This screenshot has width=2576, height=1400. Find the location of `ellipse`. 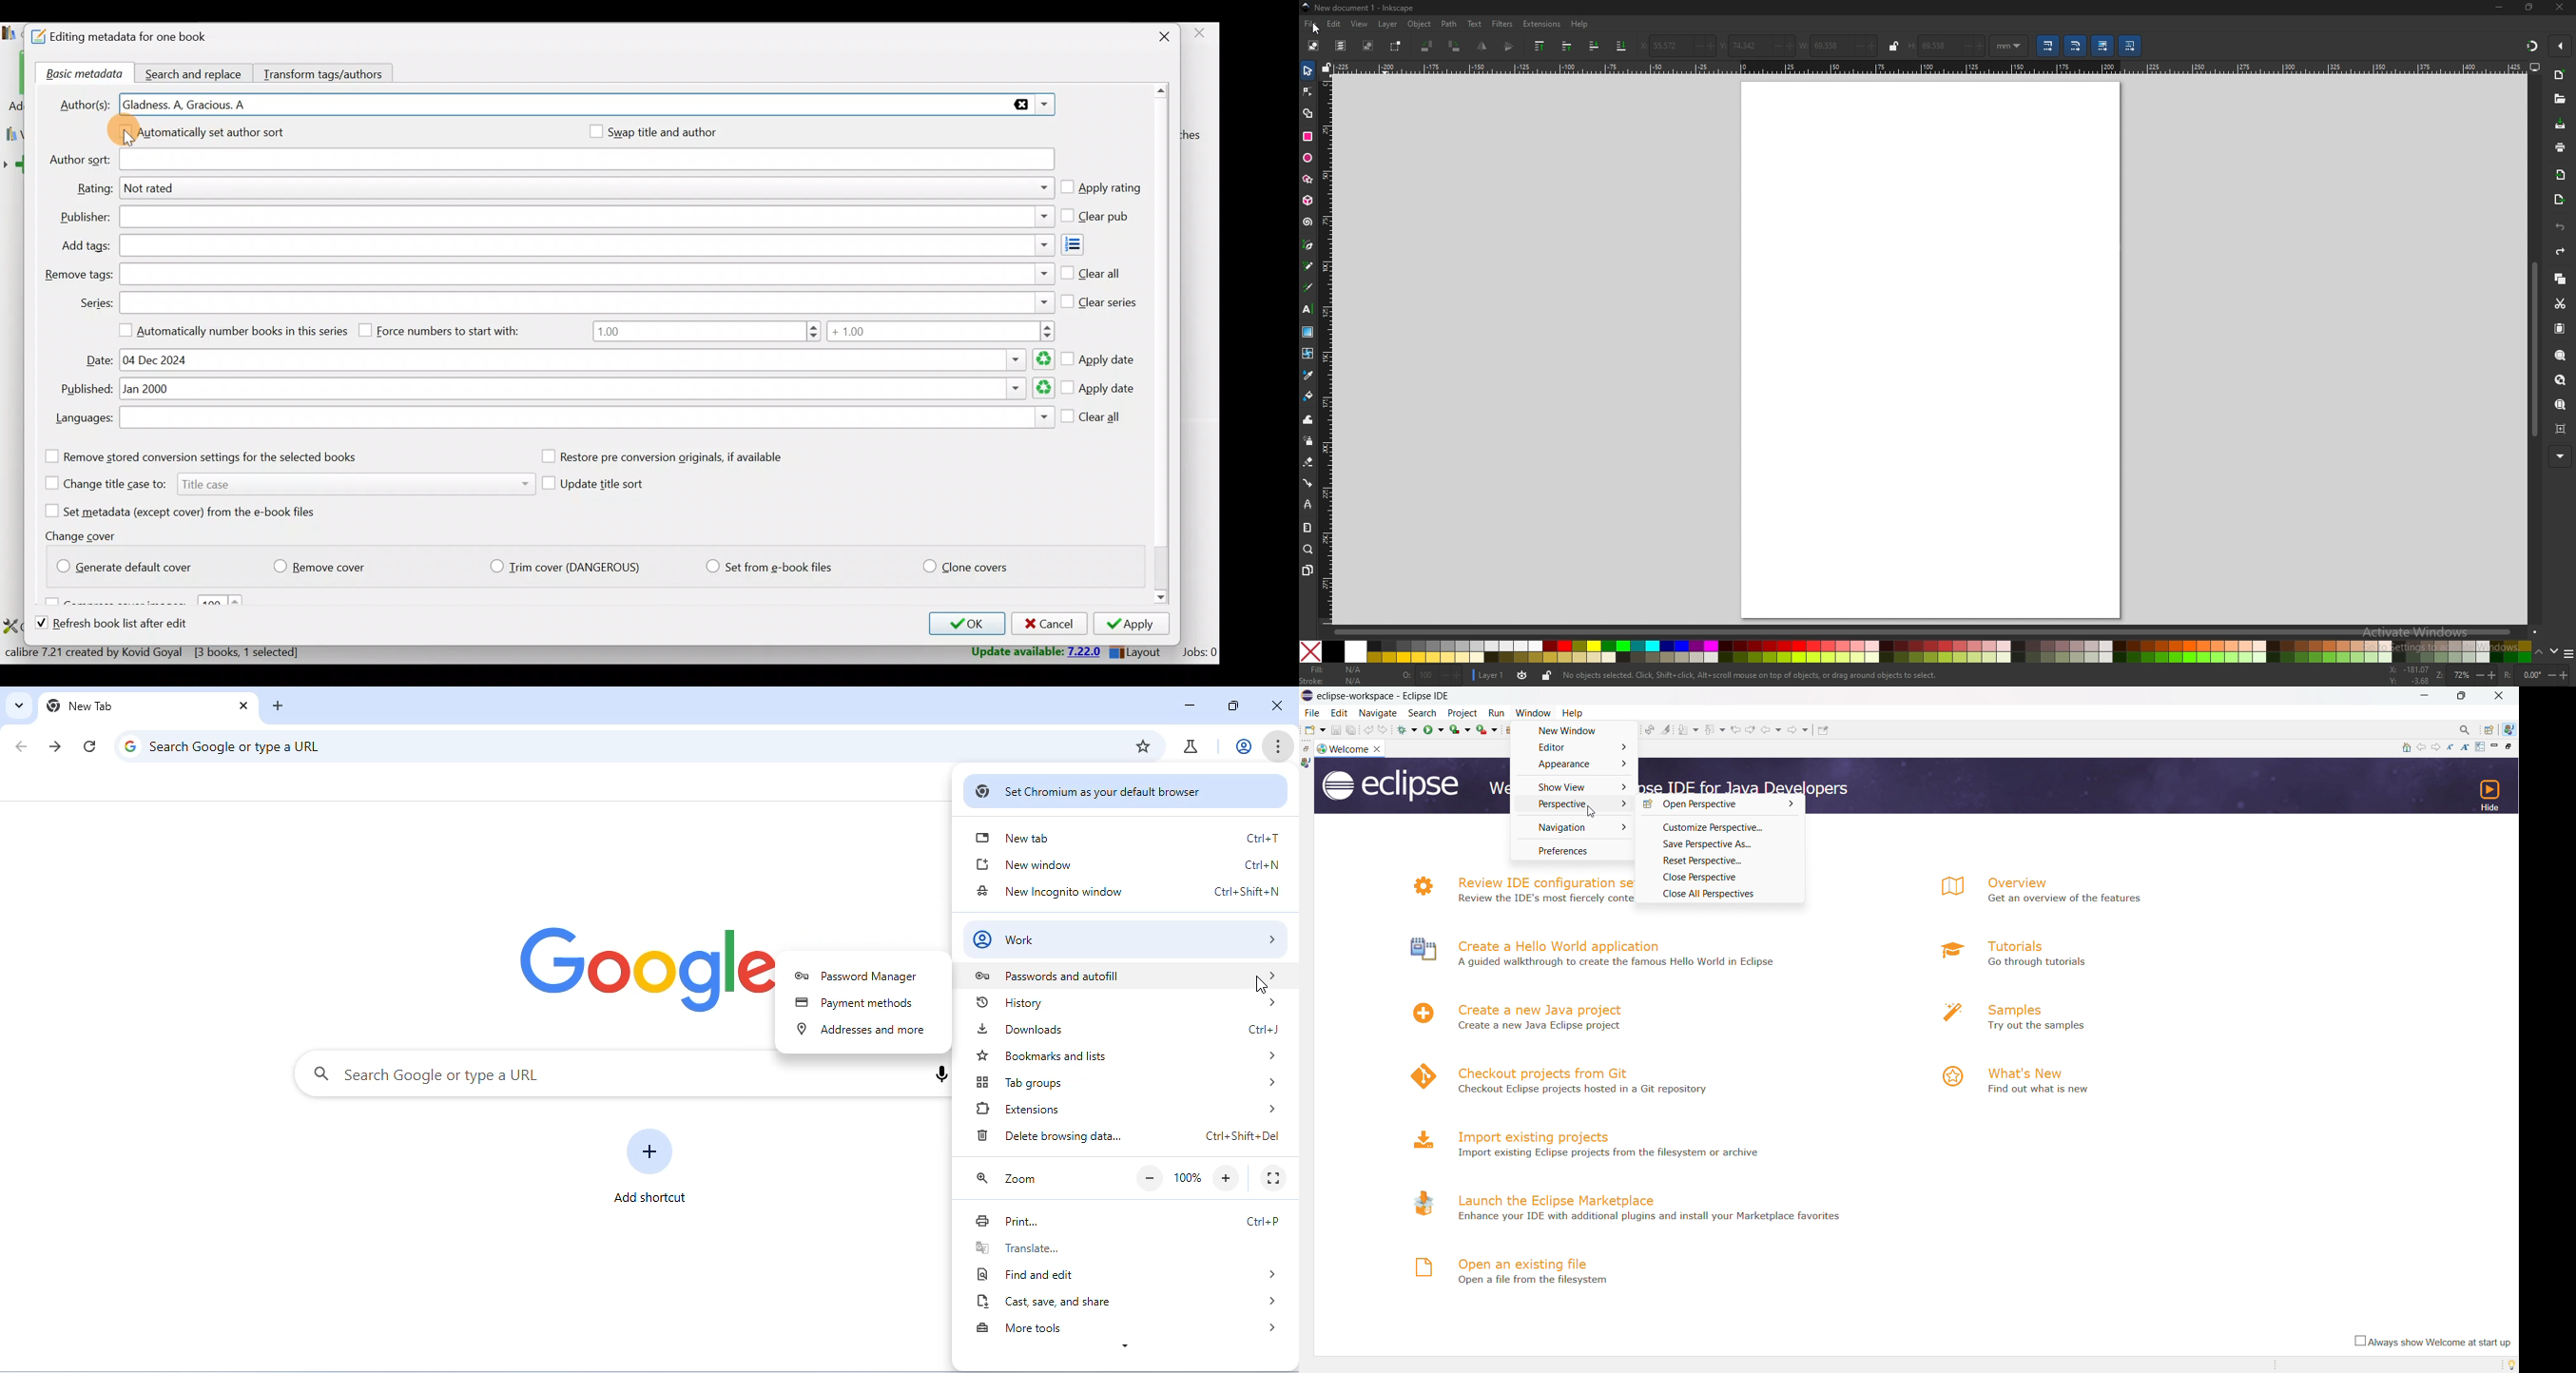

ellipse is located at coordinates (1308, 158).